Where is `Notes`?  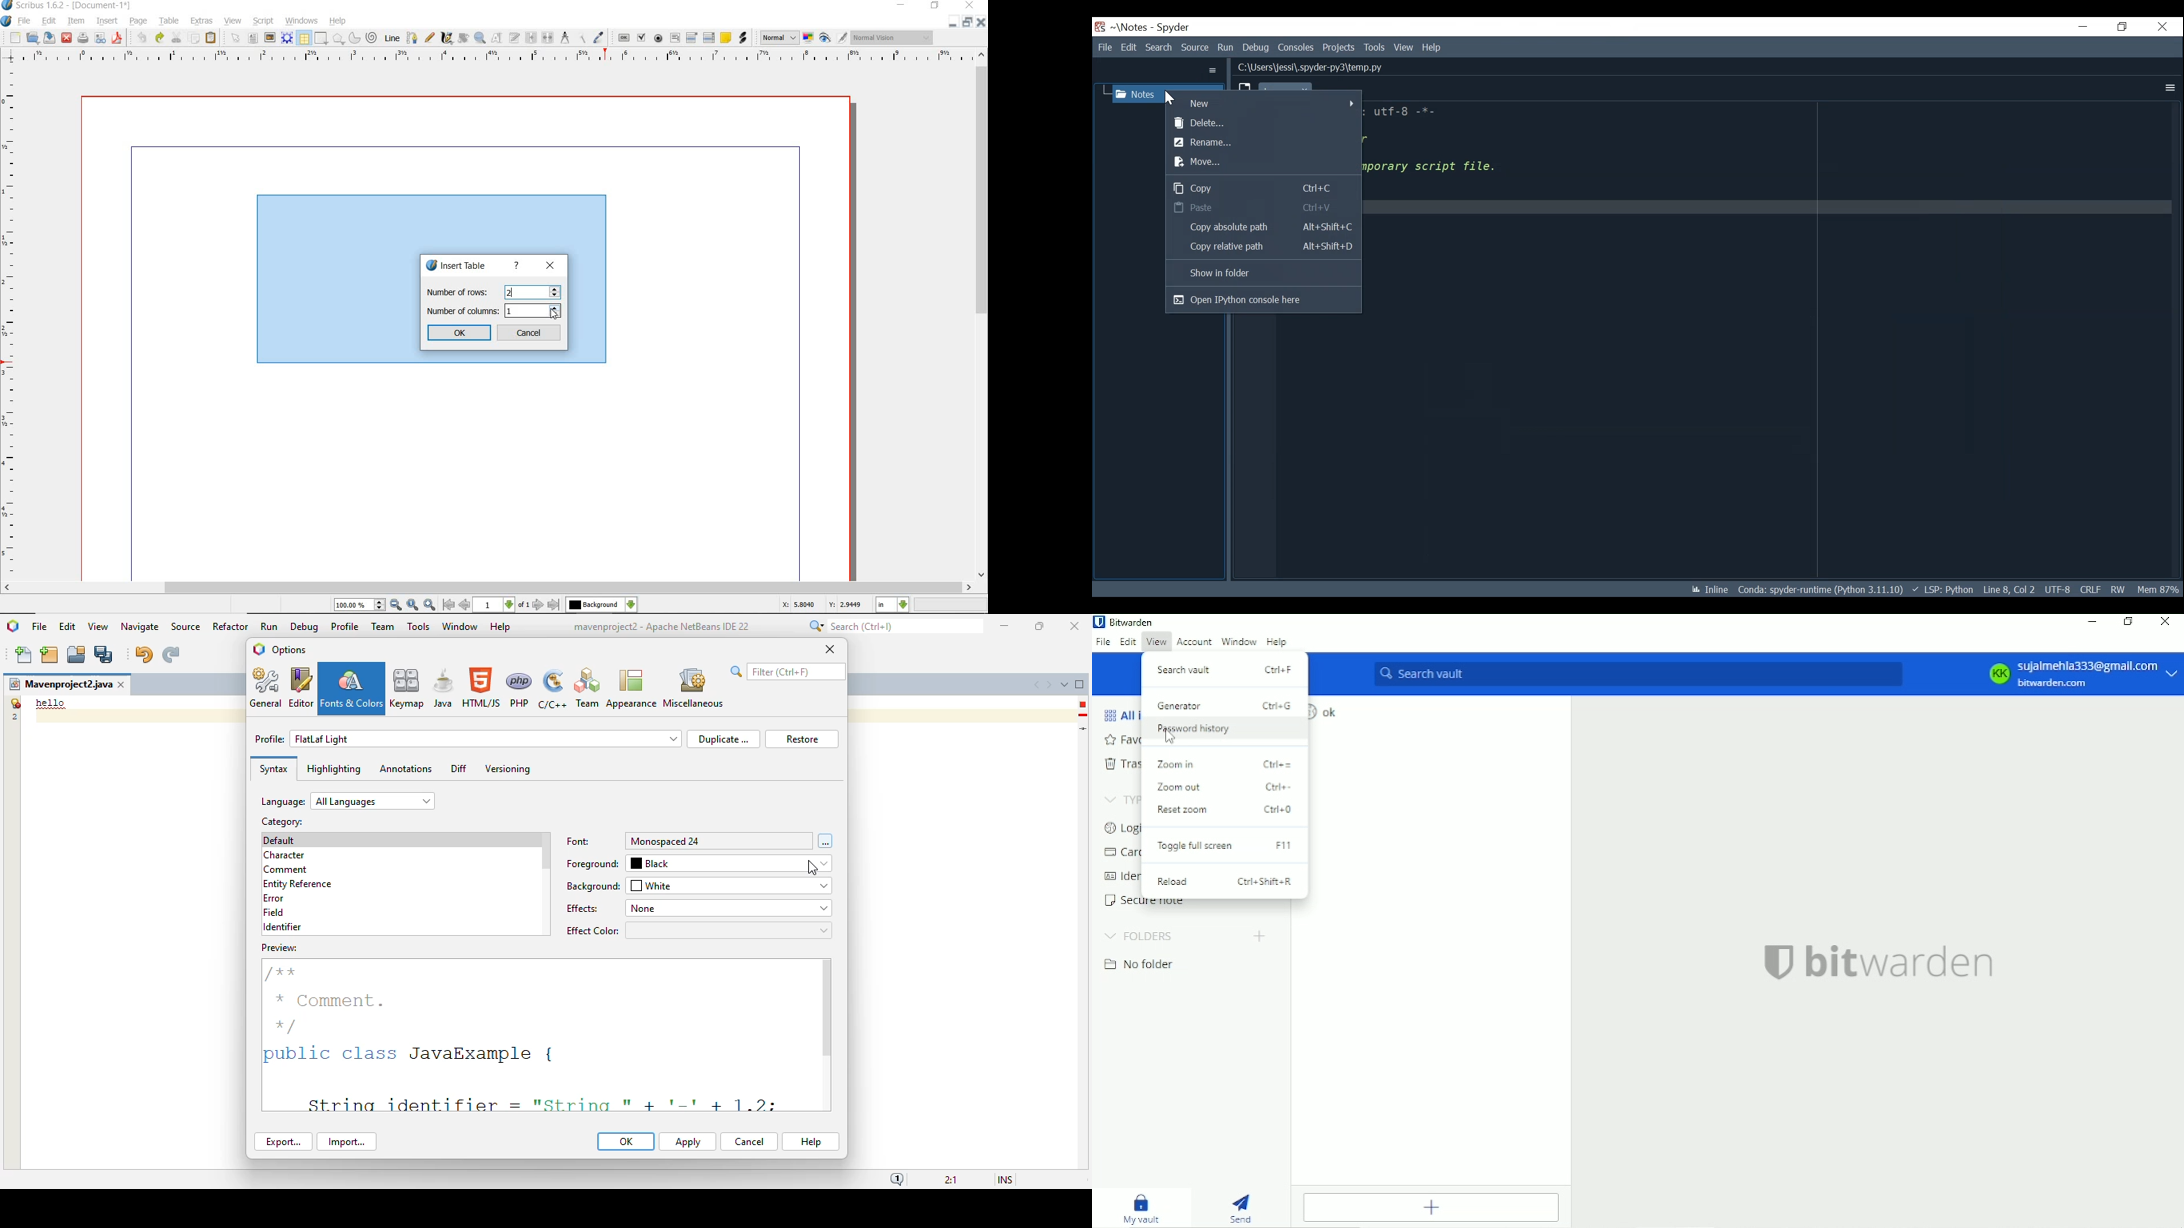 Notes is located at coordinates (1138, 92).